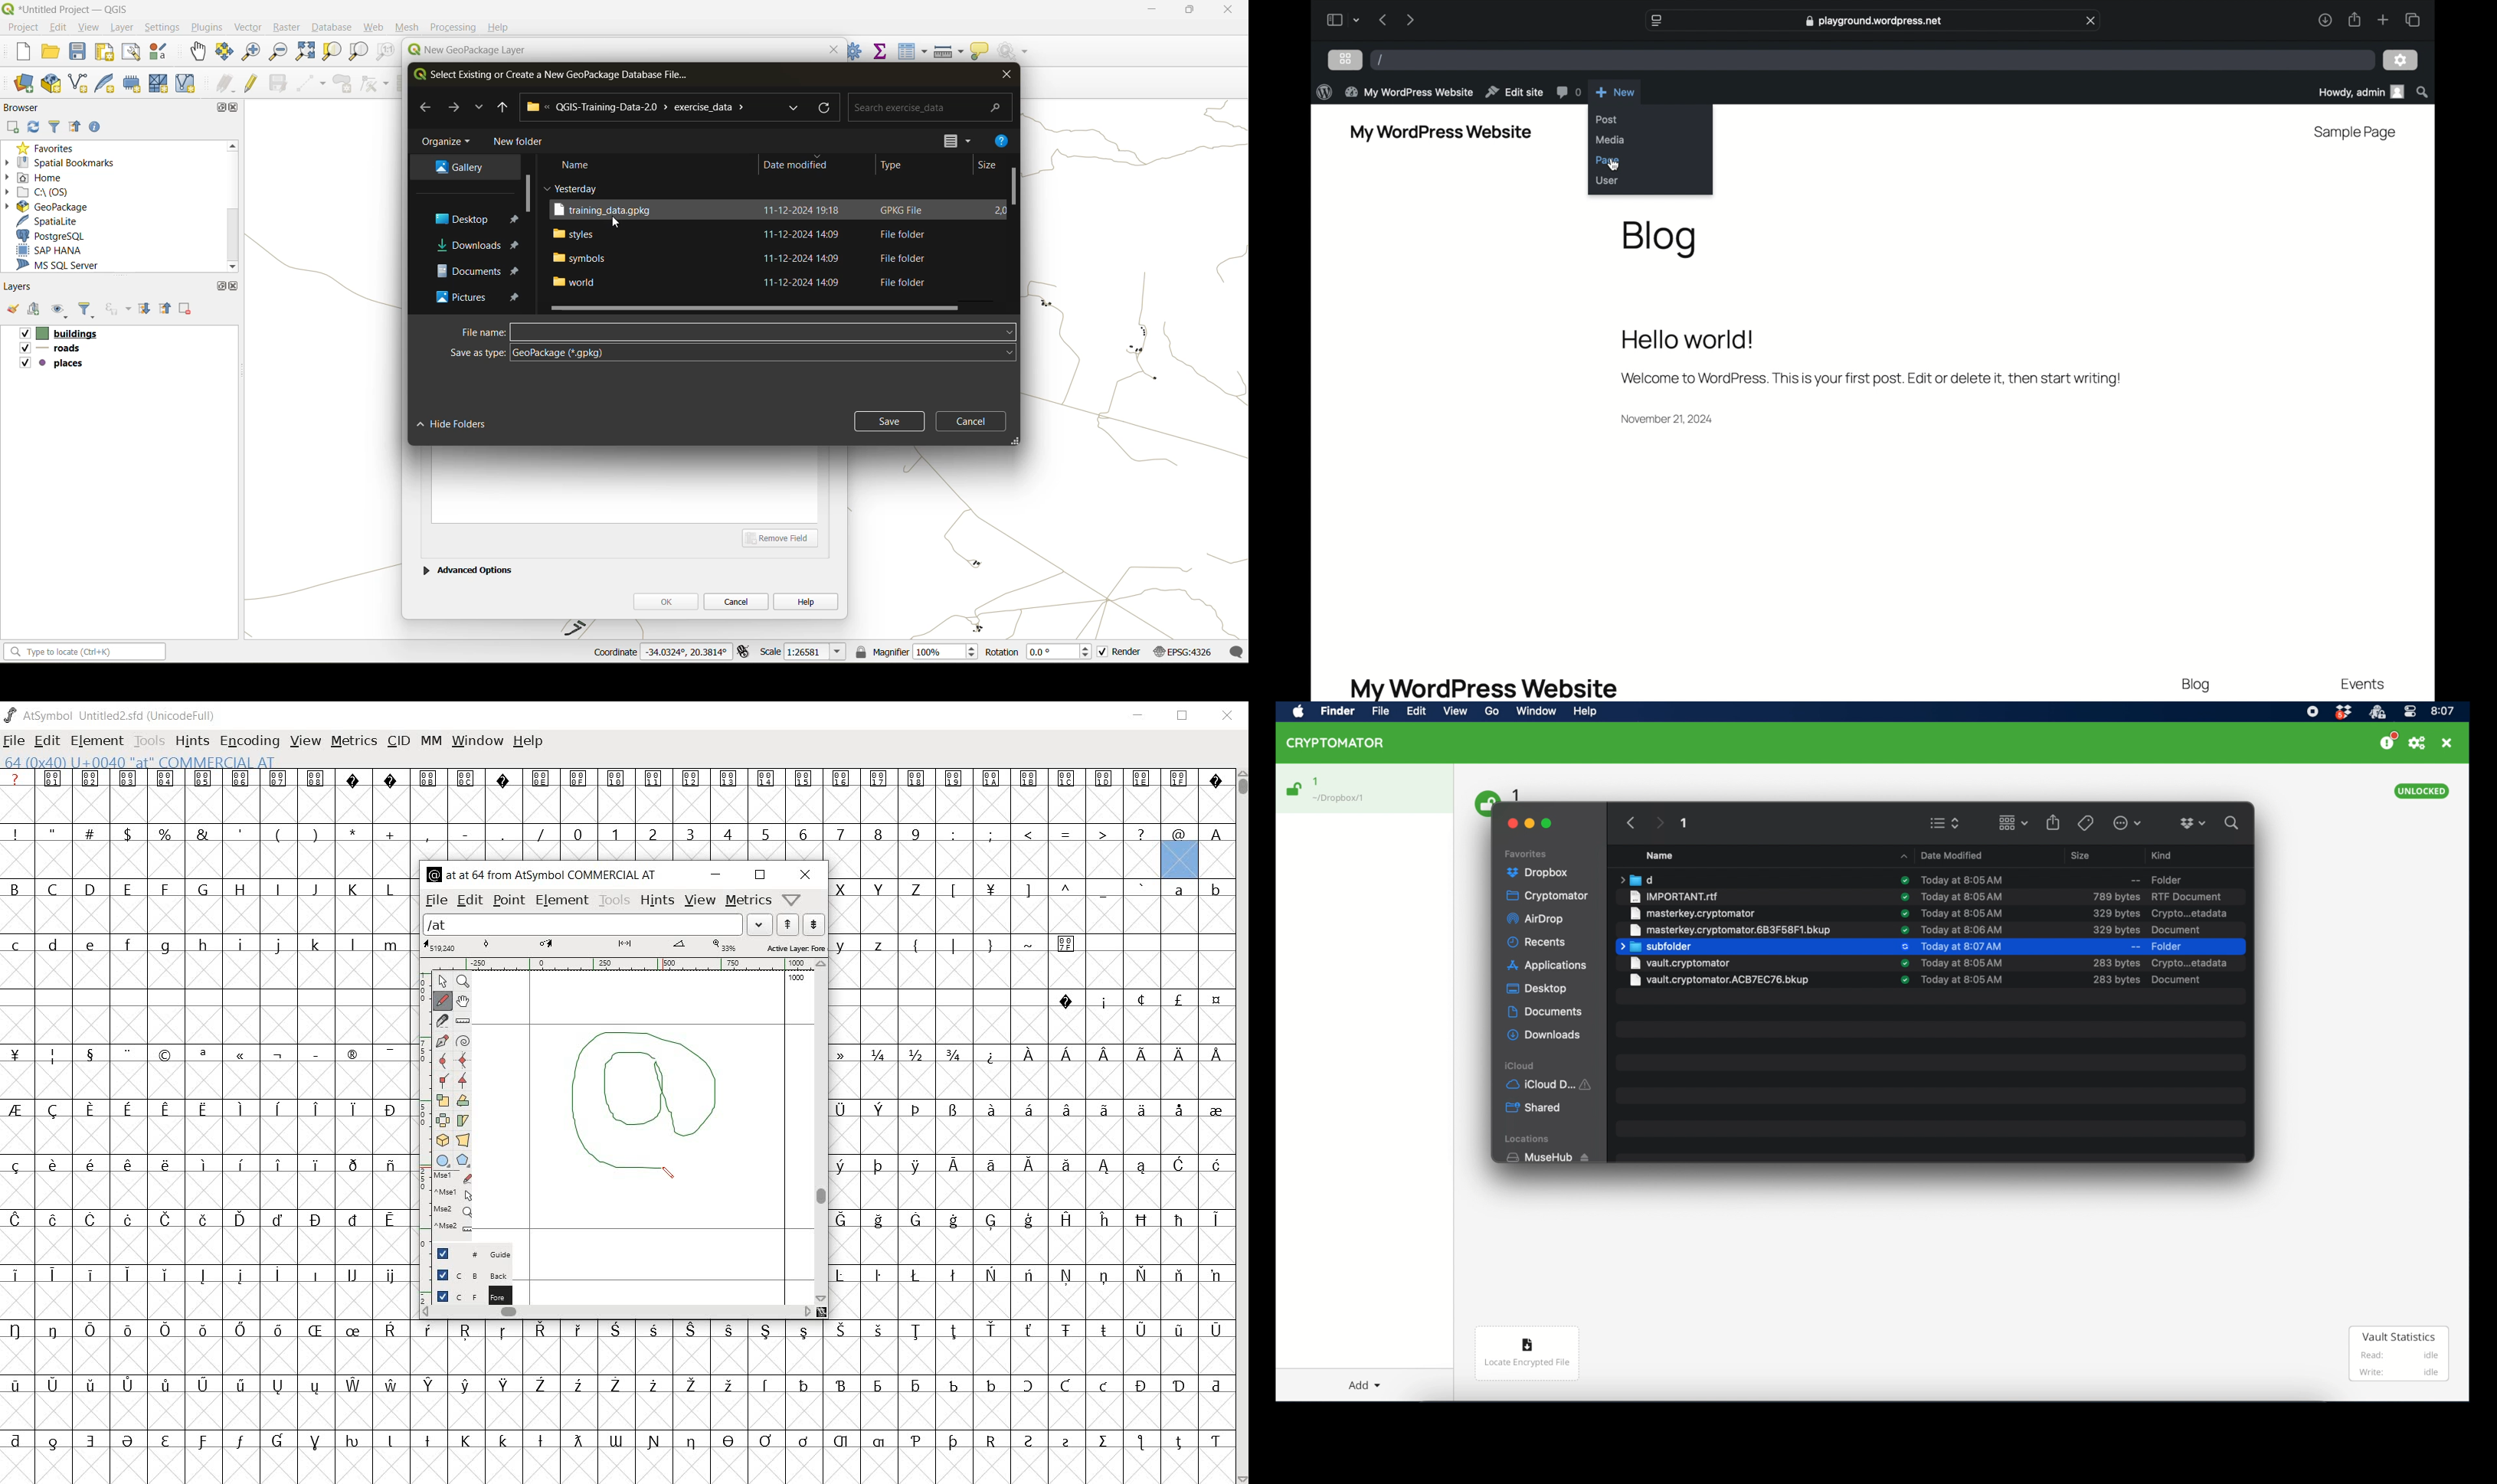 This screenshot has height=1484, width=2520. I want to click on collapse all, so click(78, 127).